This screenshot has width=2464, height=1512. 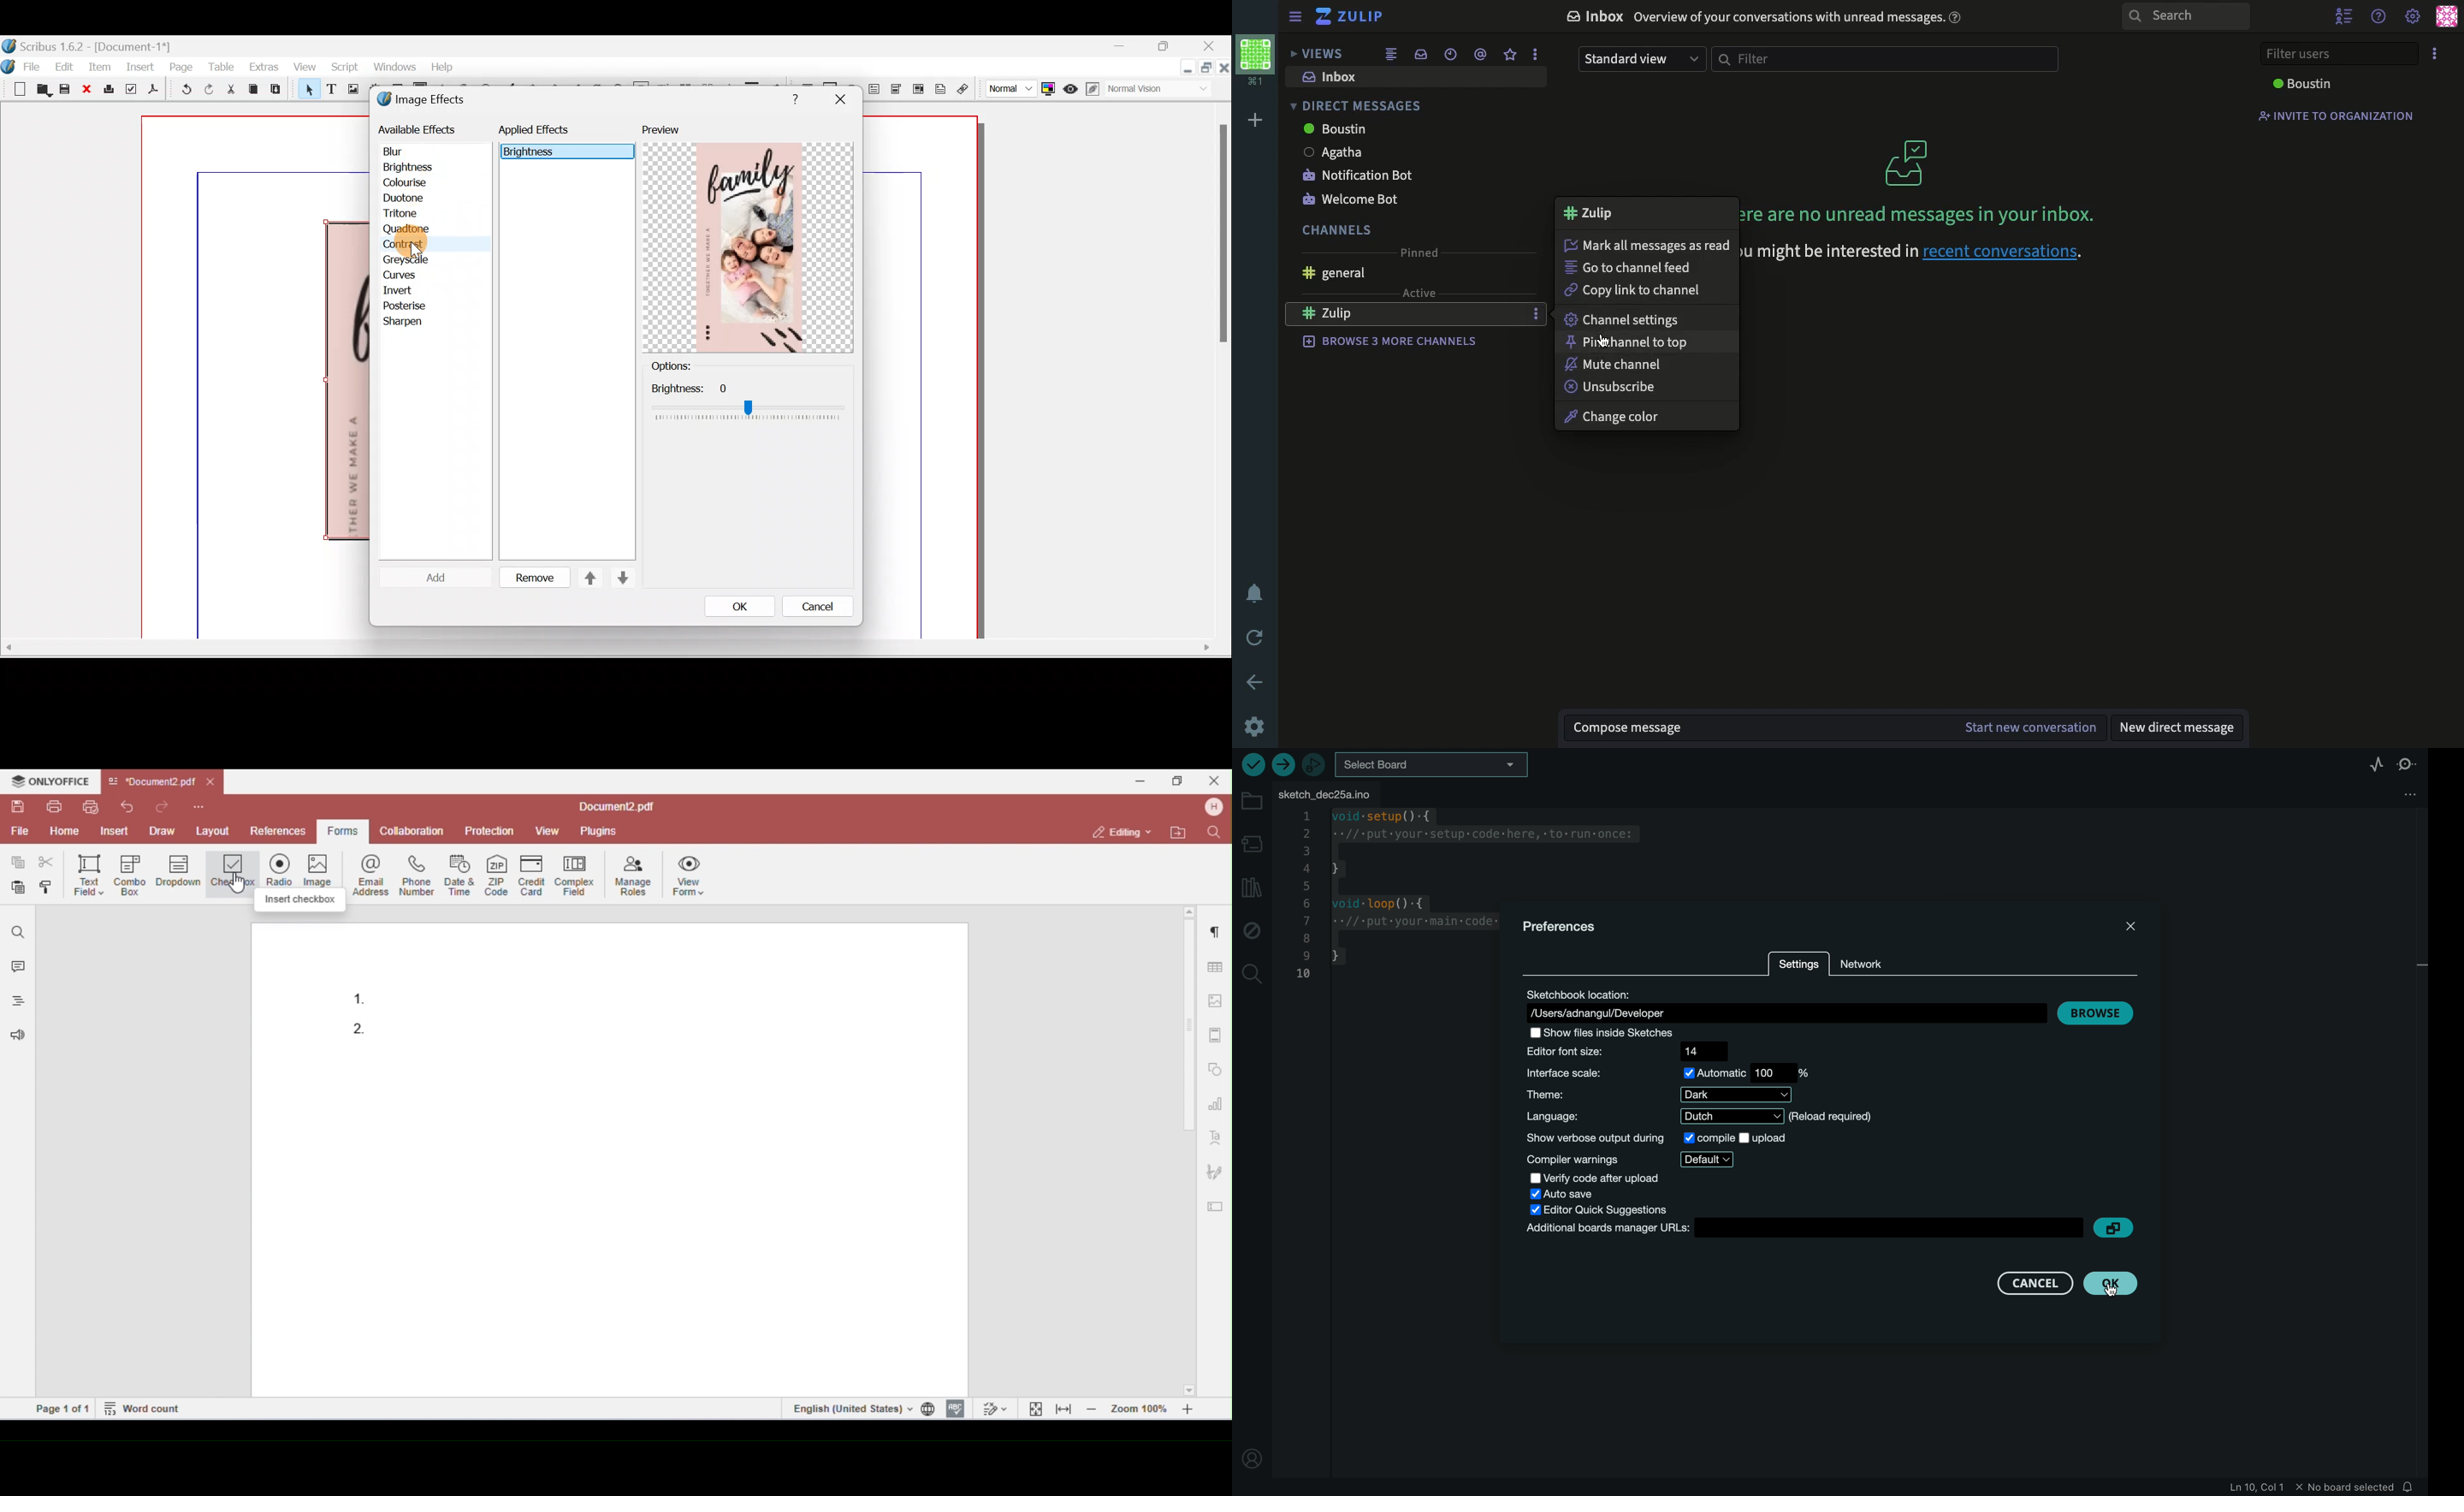 I want to click on maximise, so click(x=1167, y=48).